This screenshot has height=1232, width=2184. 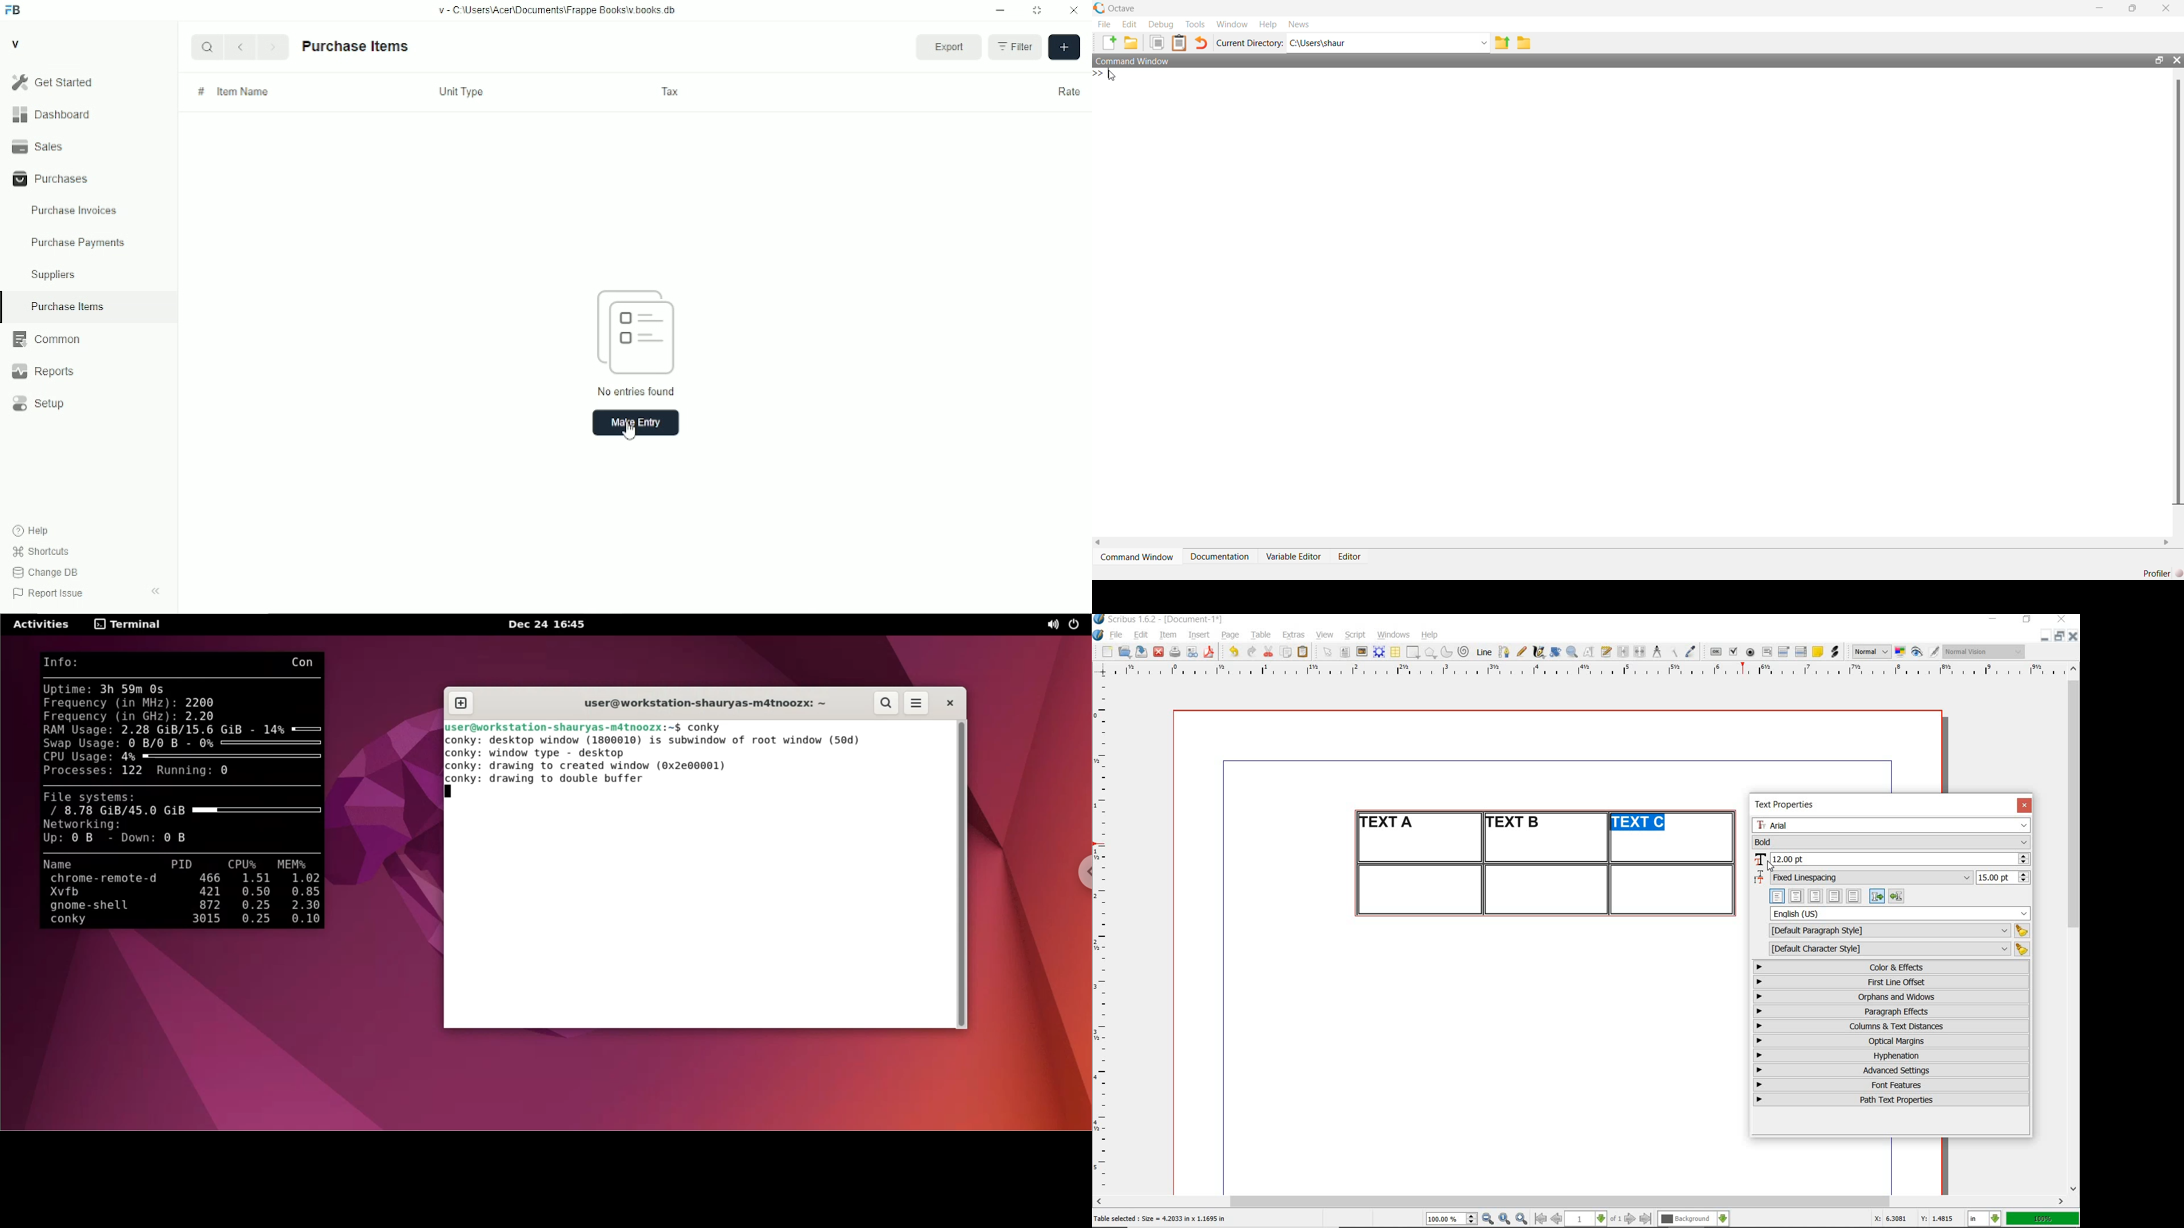 What do you see at coordinates (2045, 635) in the screenshot?
I see `minimize` at bounding box center [2045, 635].